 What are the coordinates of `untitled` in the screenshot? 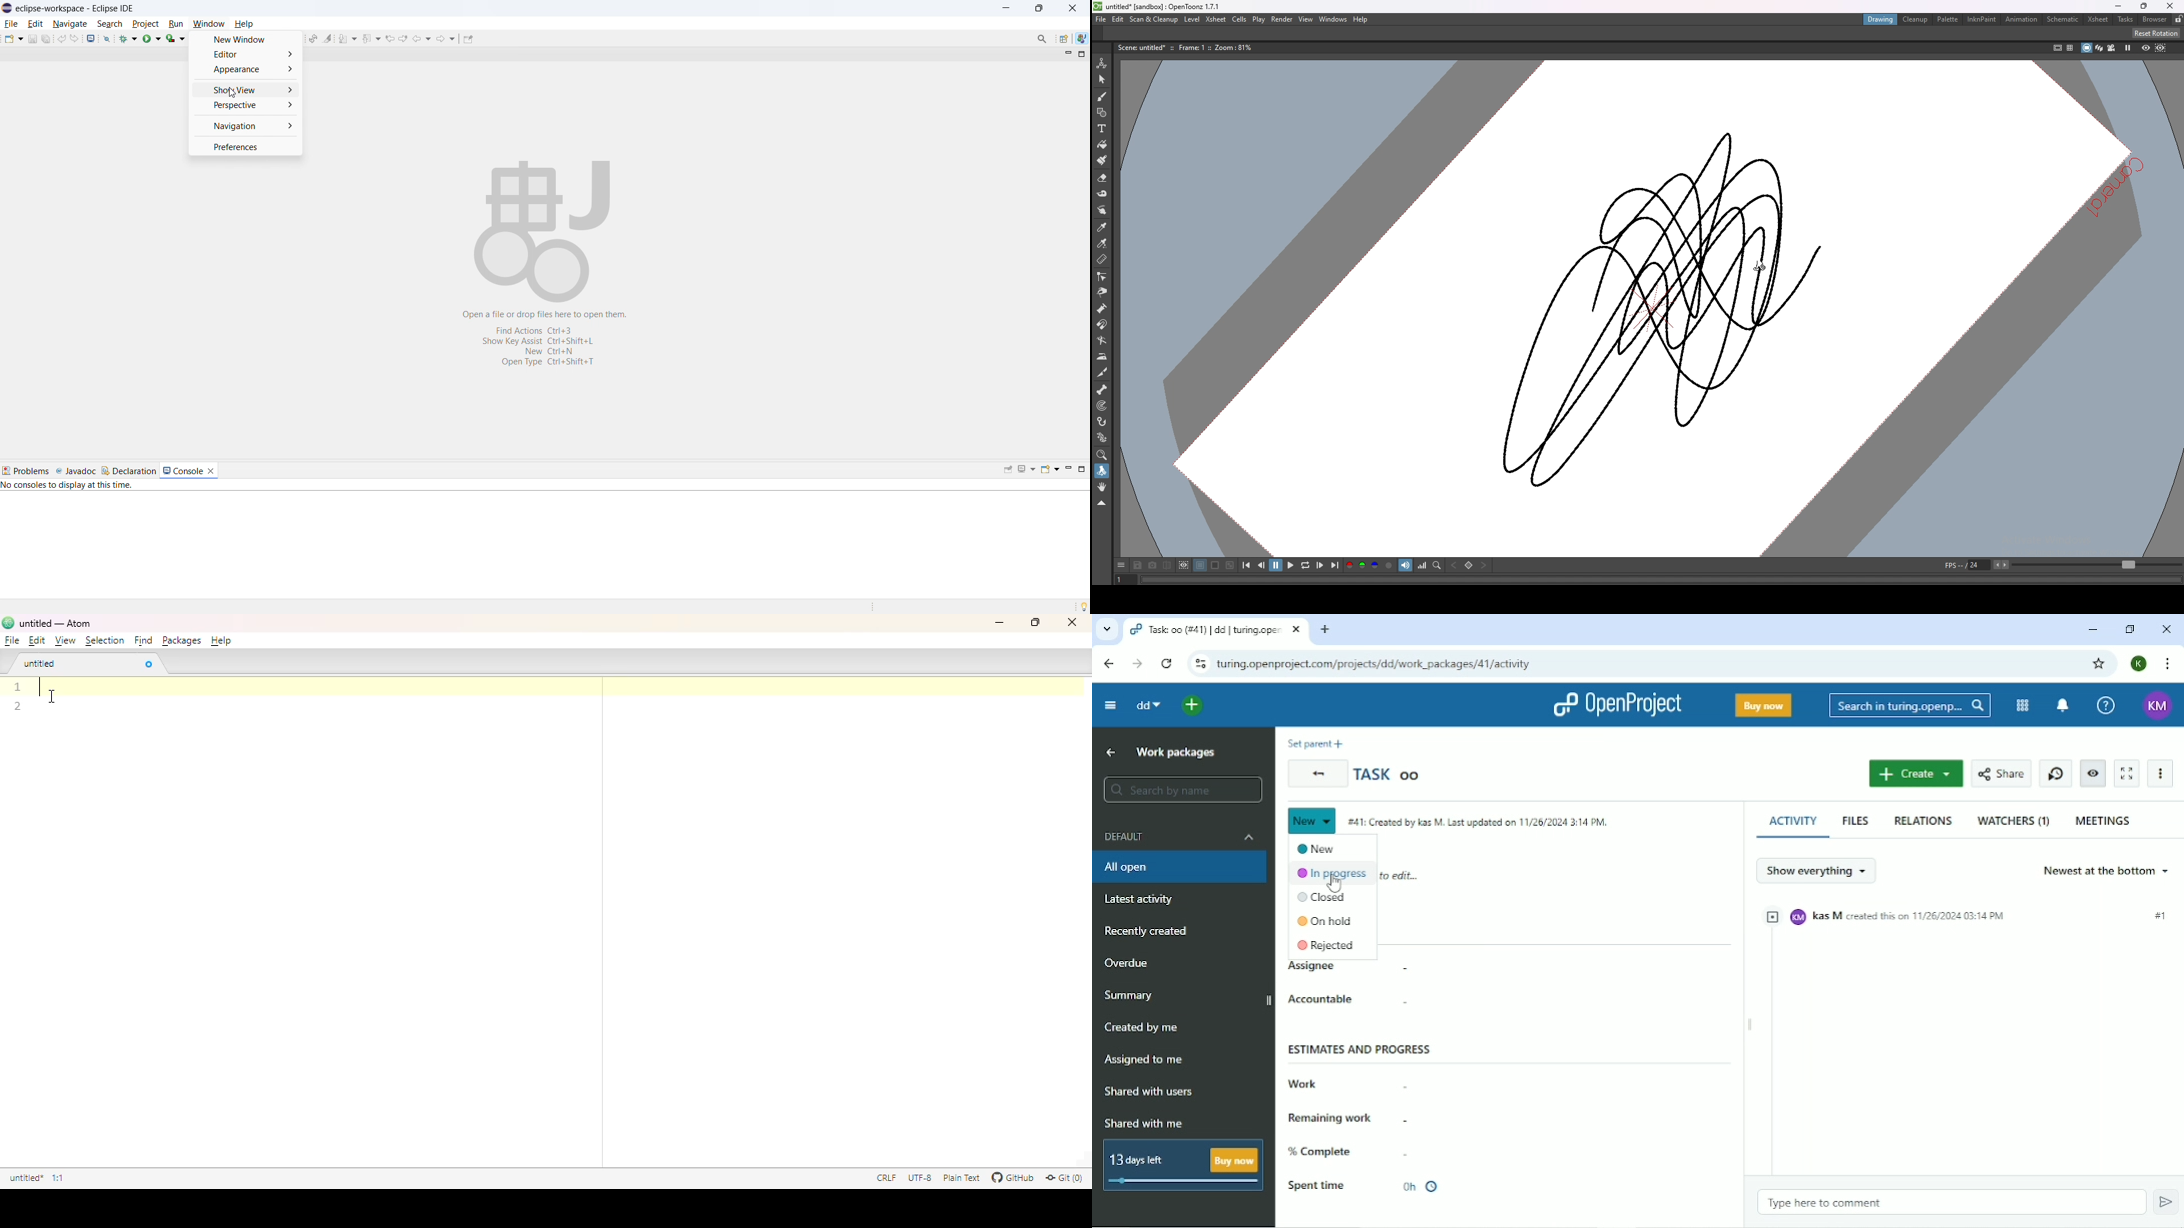 It's located at (26, 1178).